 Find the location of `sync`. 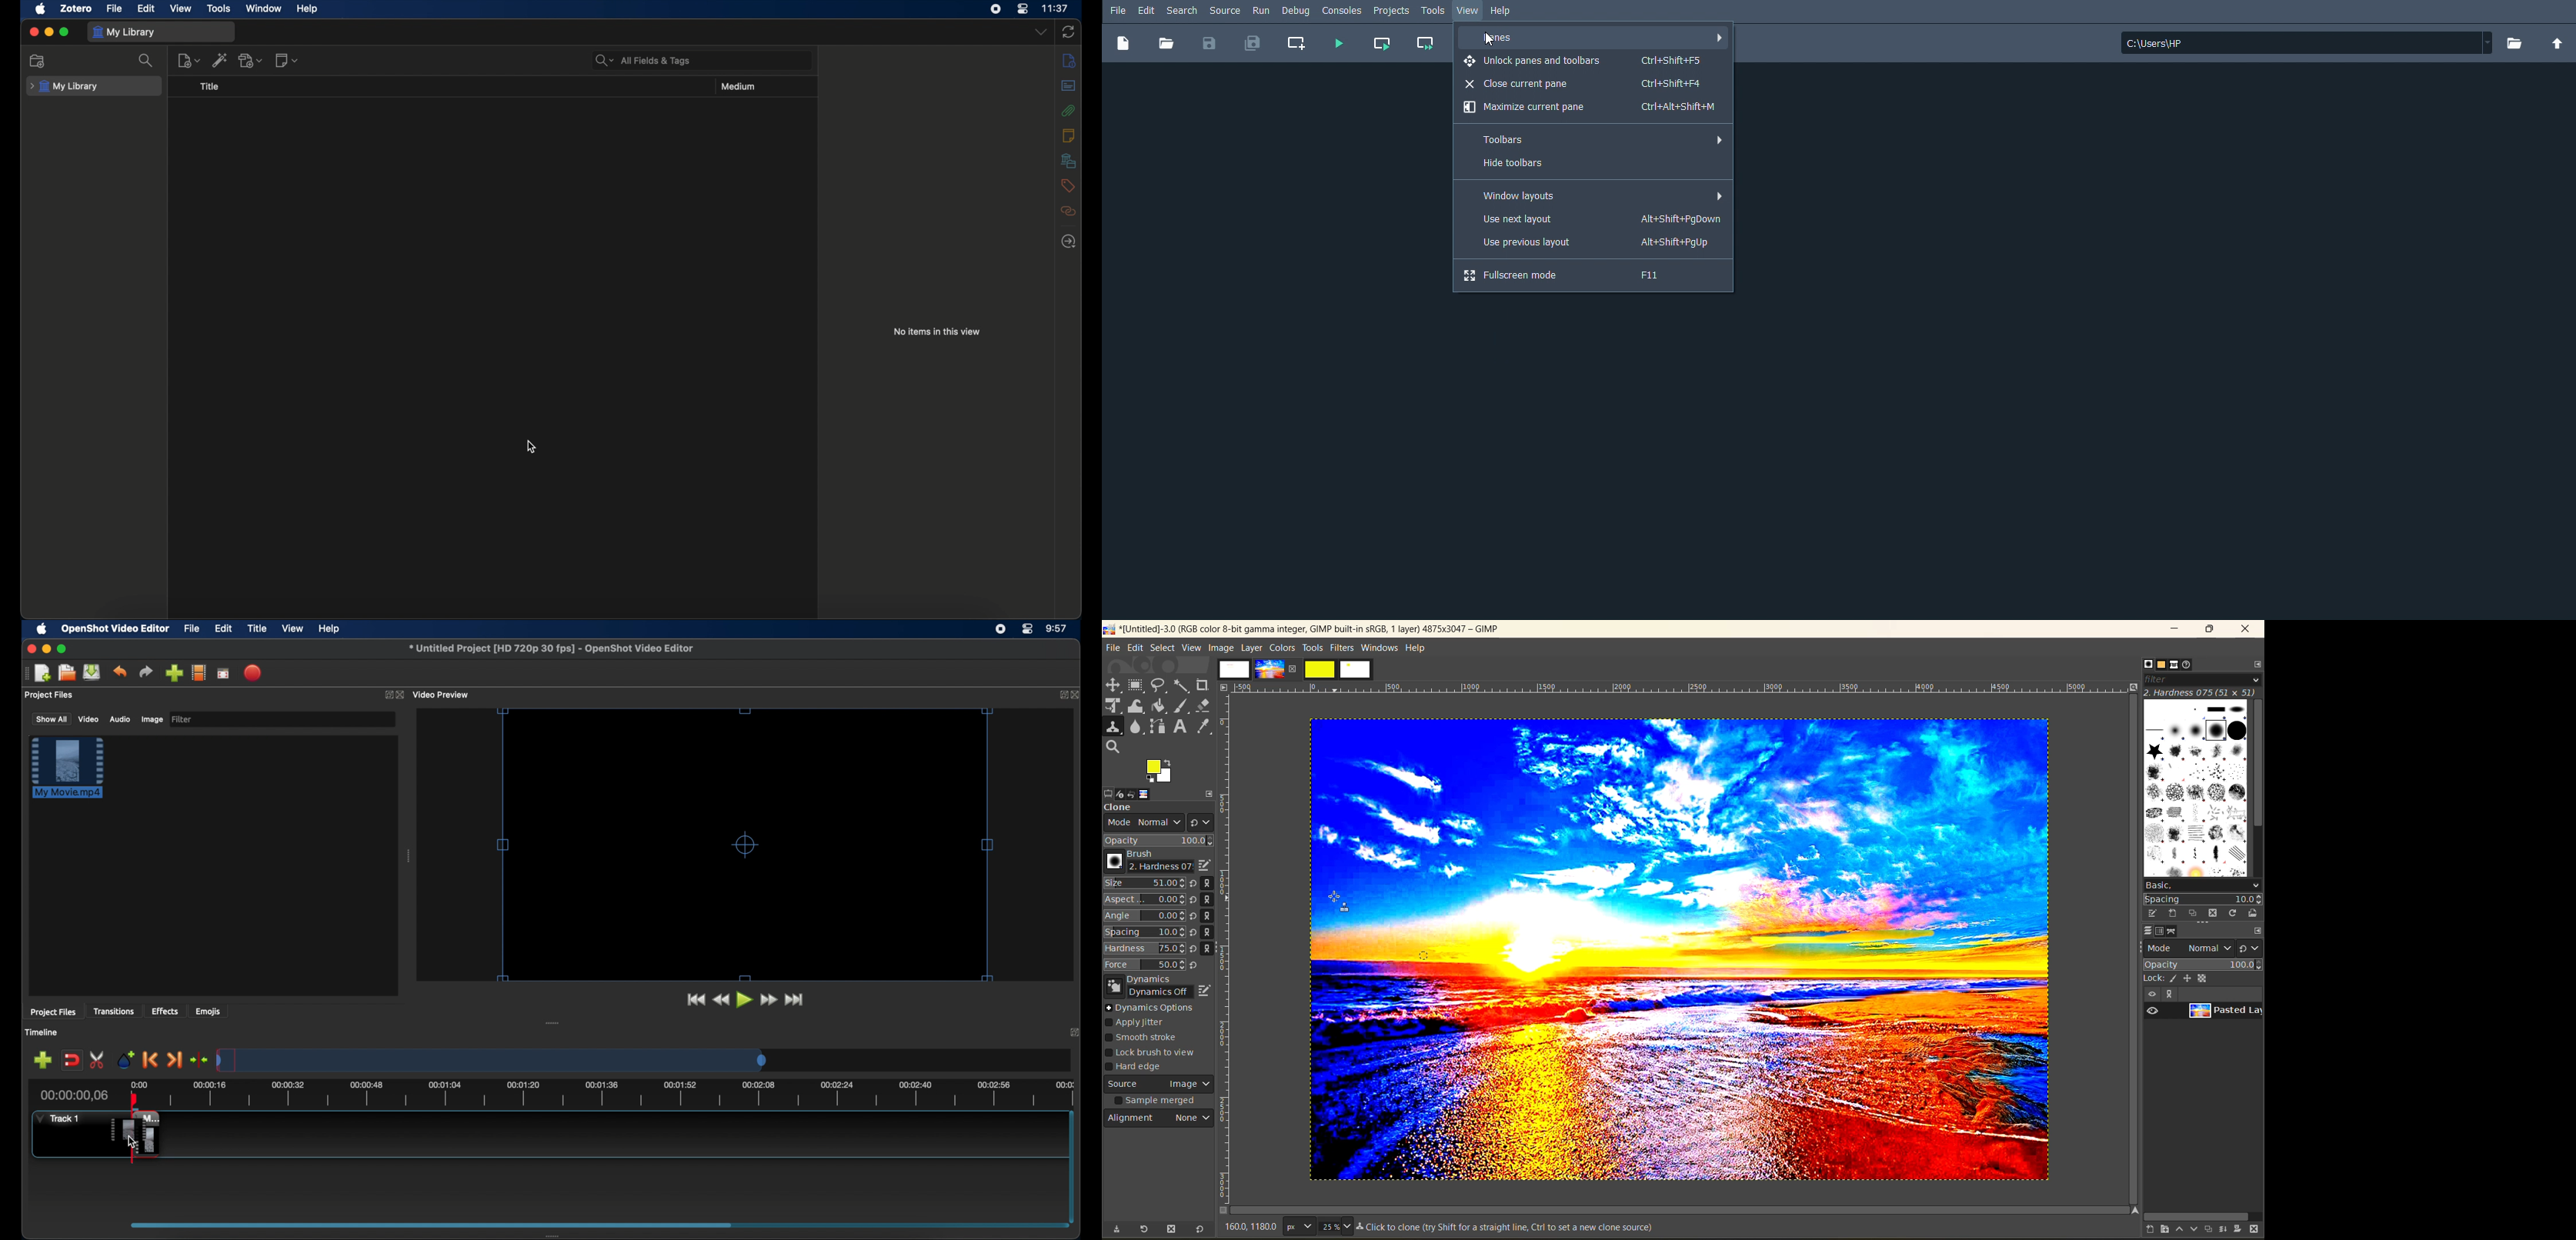

sync is located at coordinates (1069, 32).